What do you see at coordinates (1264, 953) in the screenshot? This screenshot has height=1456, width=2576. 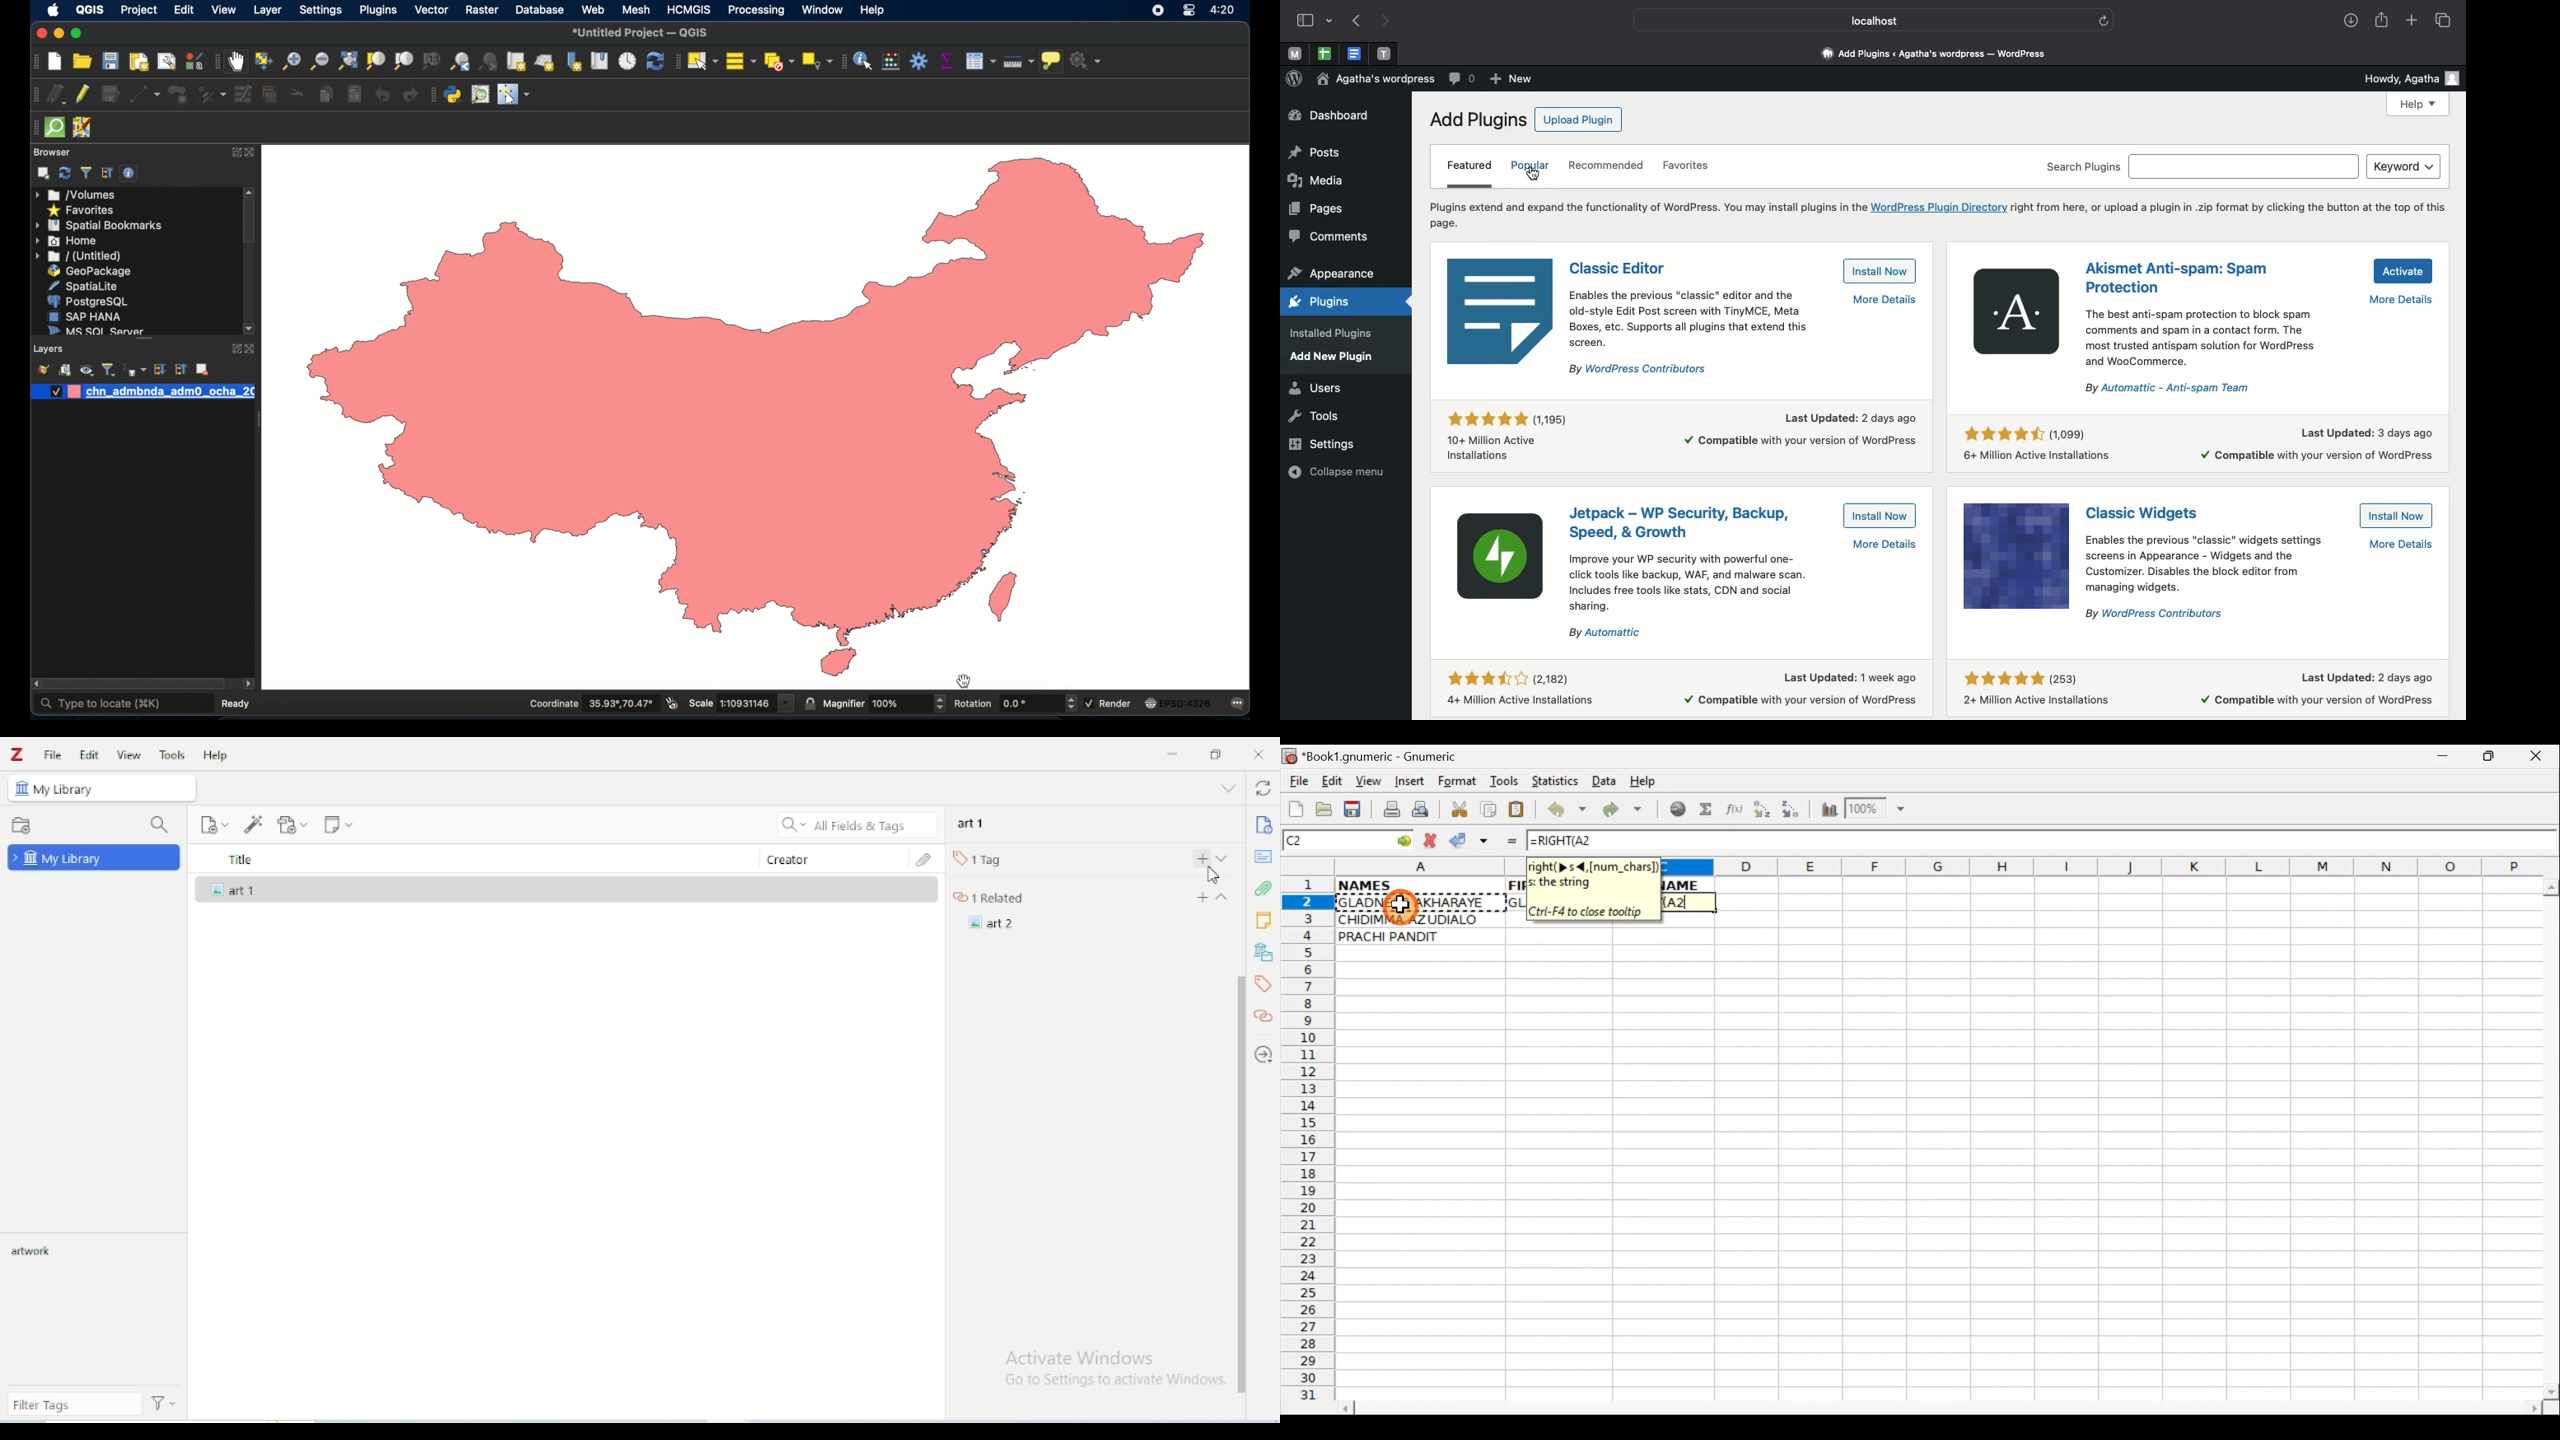 I see `libraries and collections` at bounding box center [1264, 953].